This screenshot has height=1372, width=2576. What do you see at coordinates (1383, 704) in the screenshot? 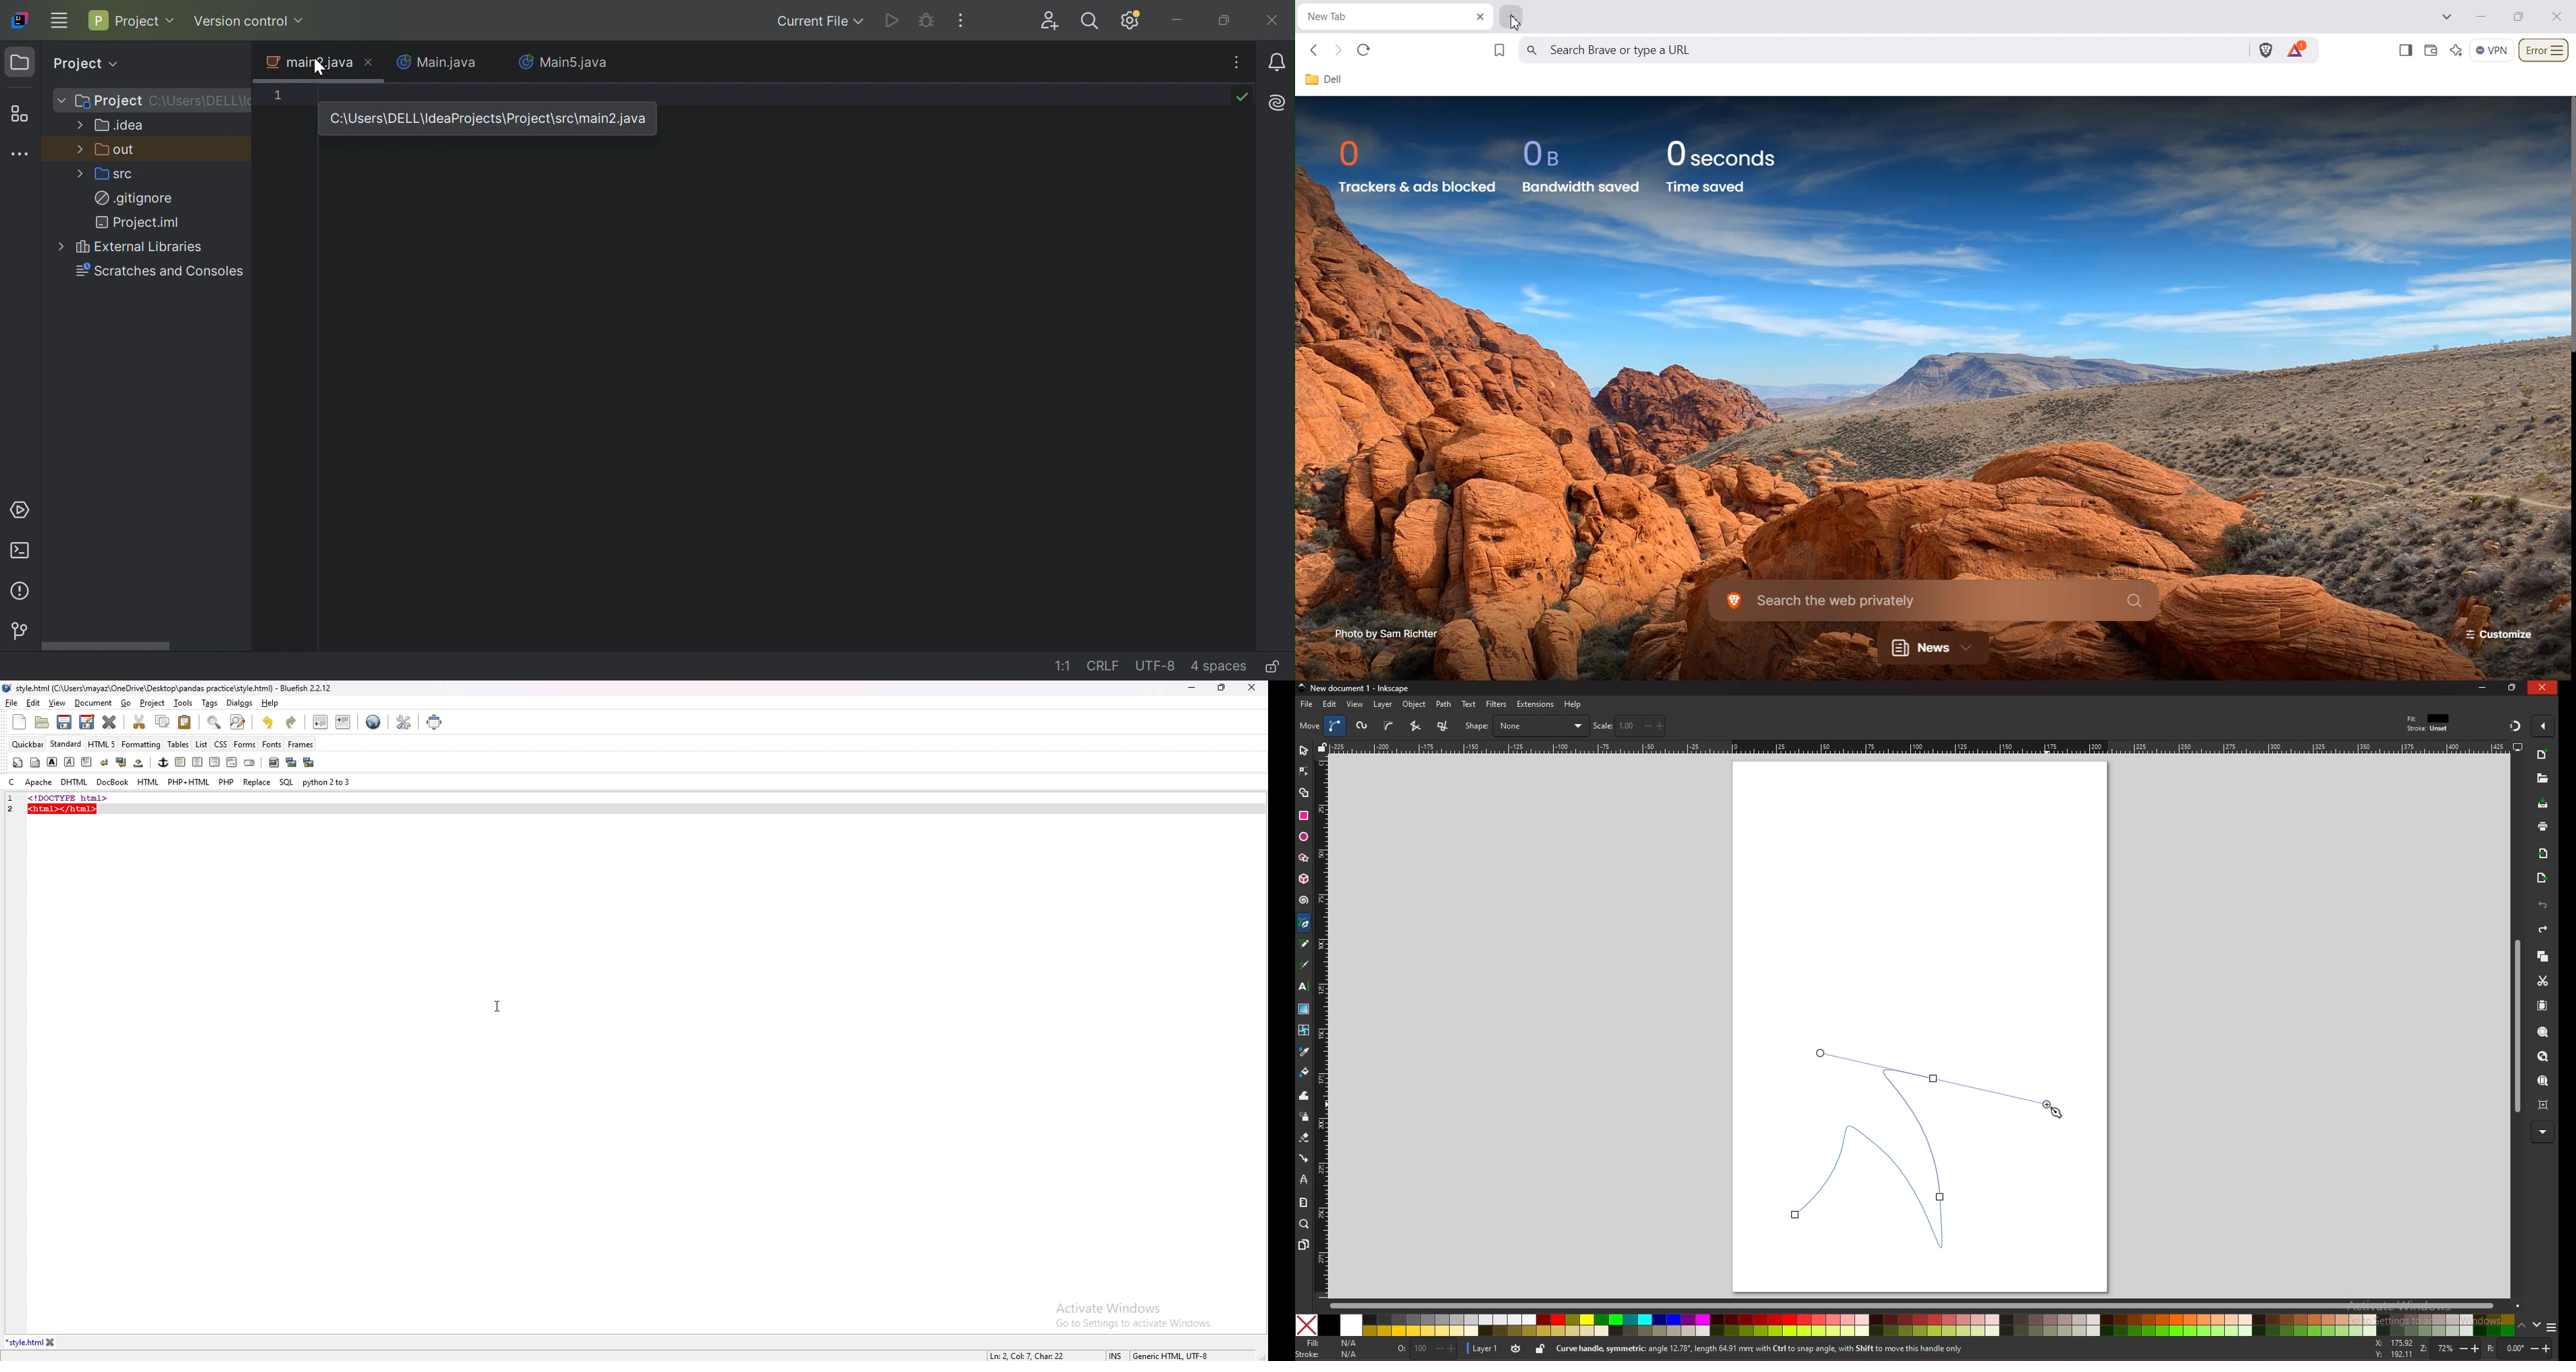
I see `layer` at bounding box center [1383, 704].